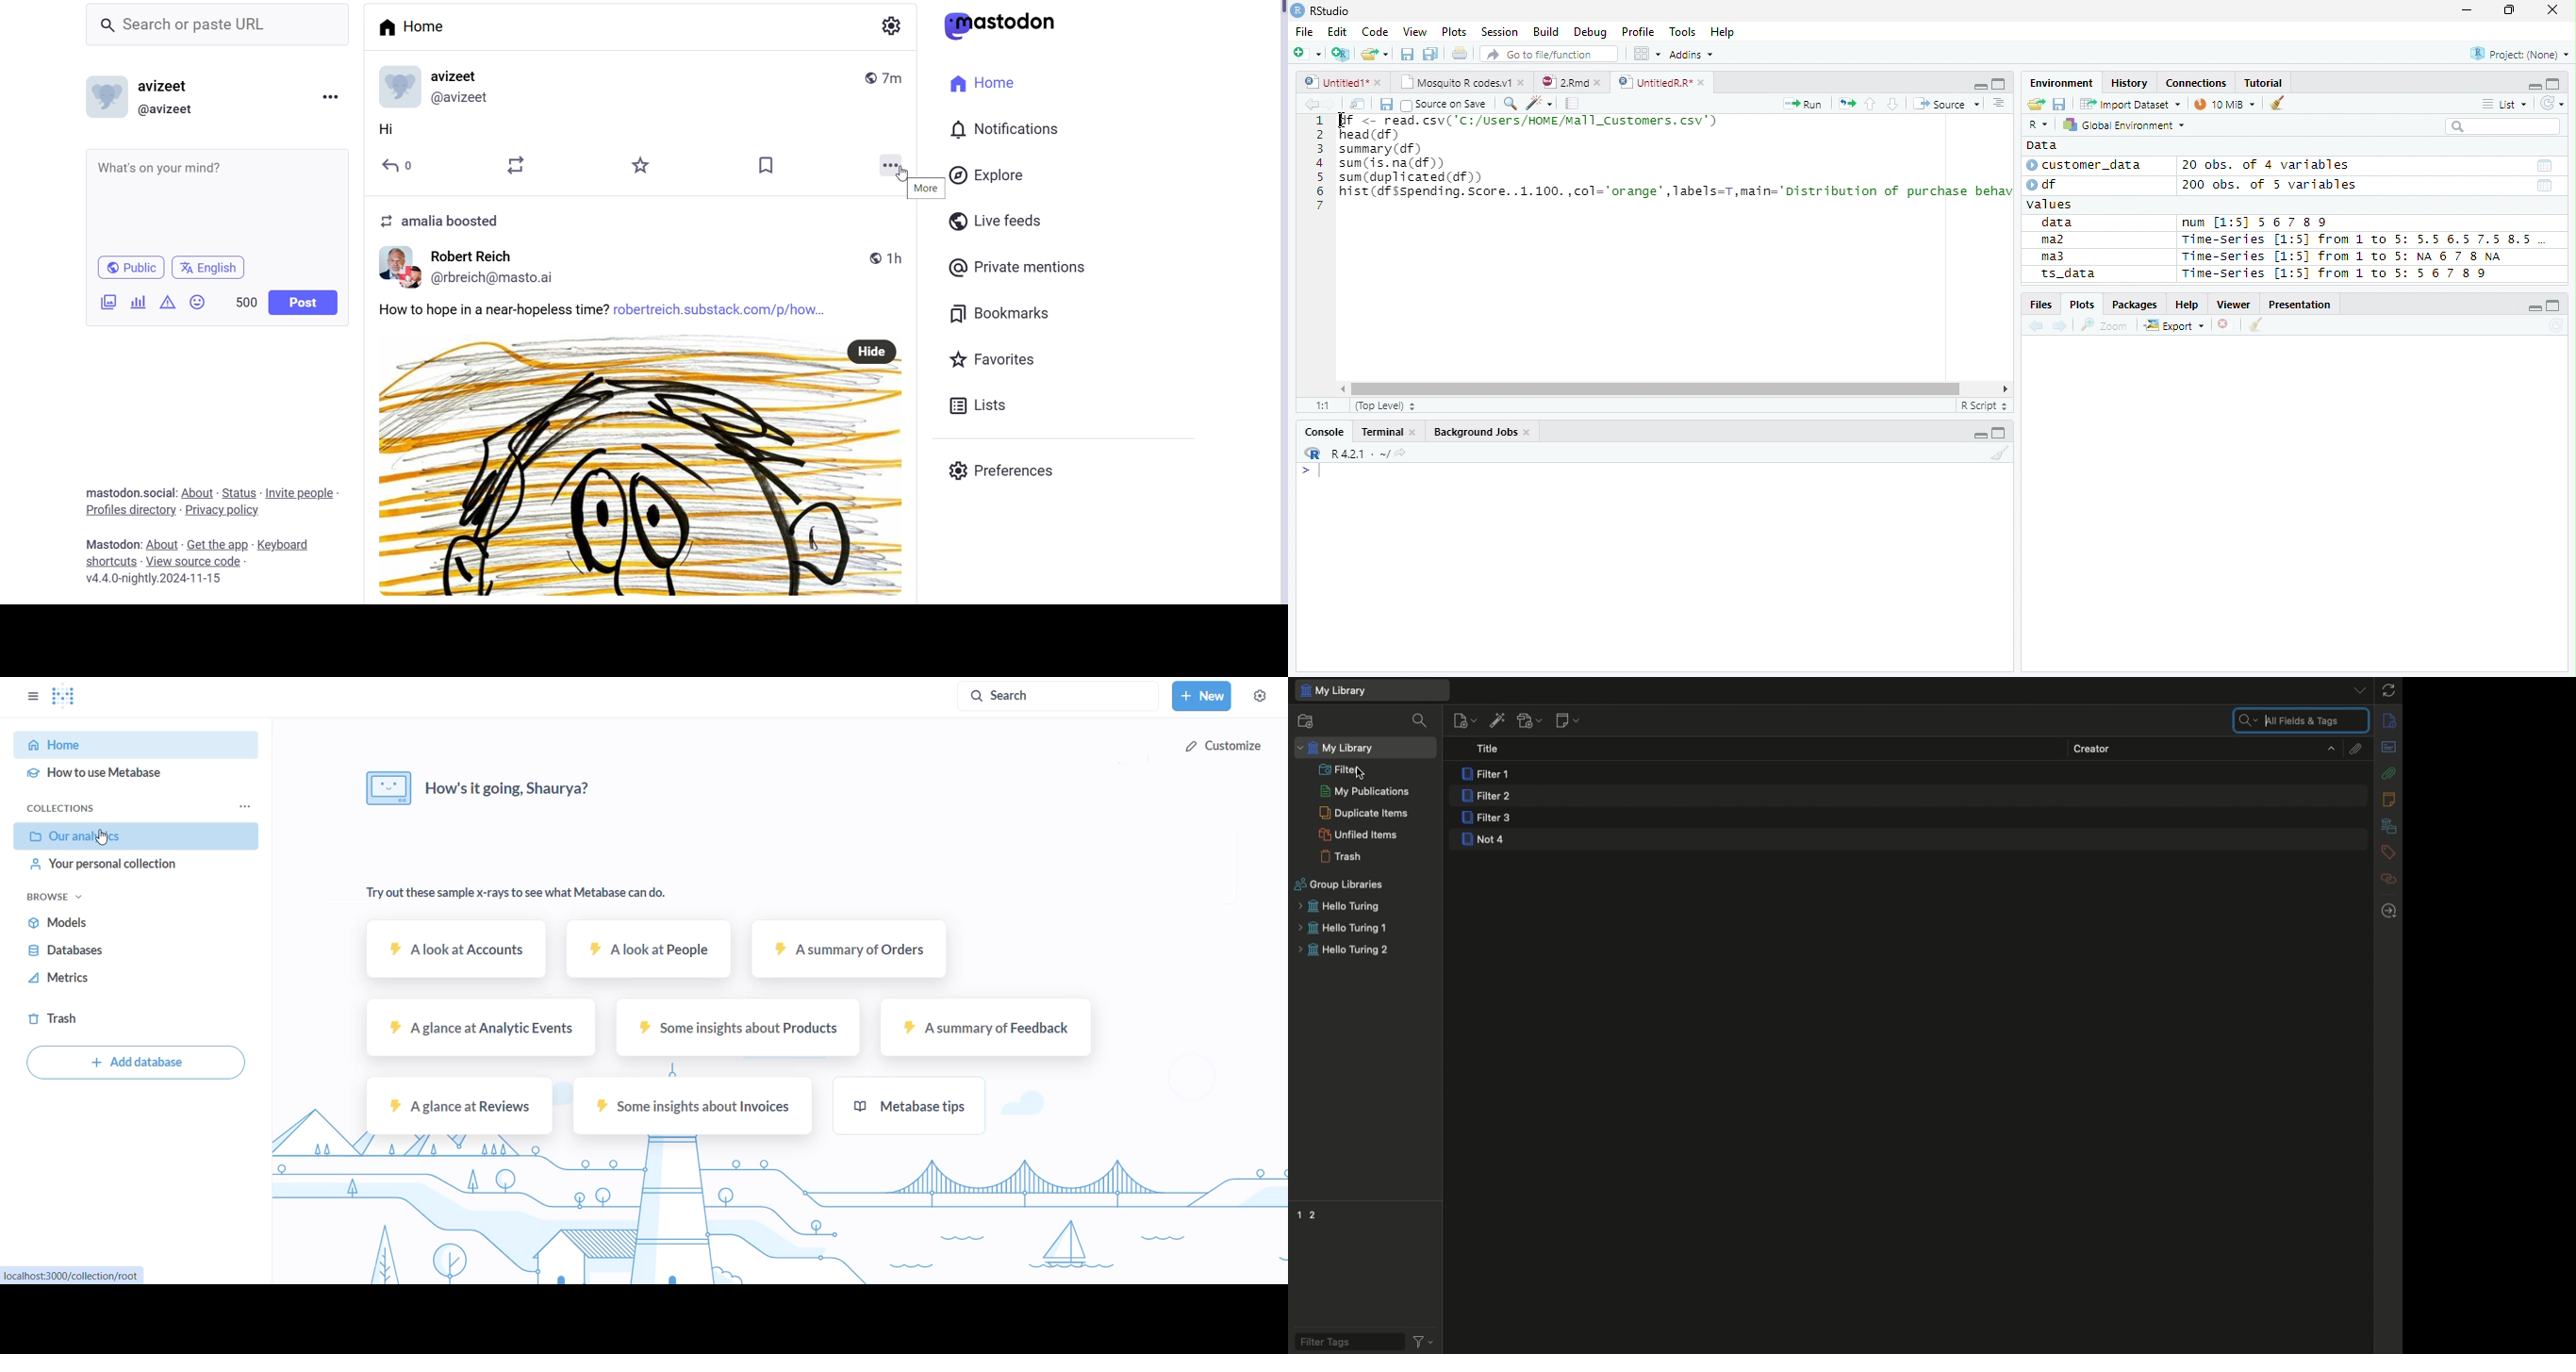 The image size is (2576, 1372). Describe the element at coordinates (2350, 257) in the screenshot. I see `Time-series [1:5] from 1 to 5: NA 6 7 8 NA` at that location.